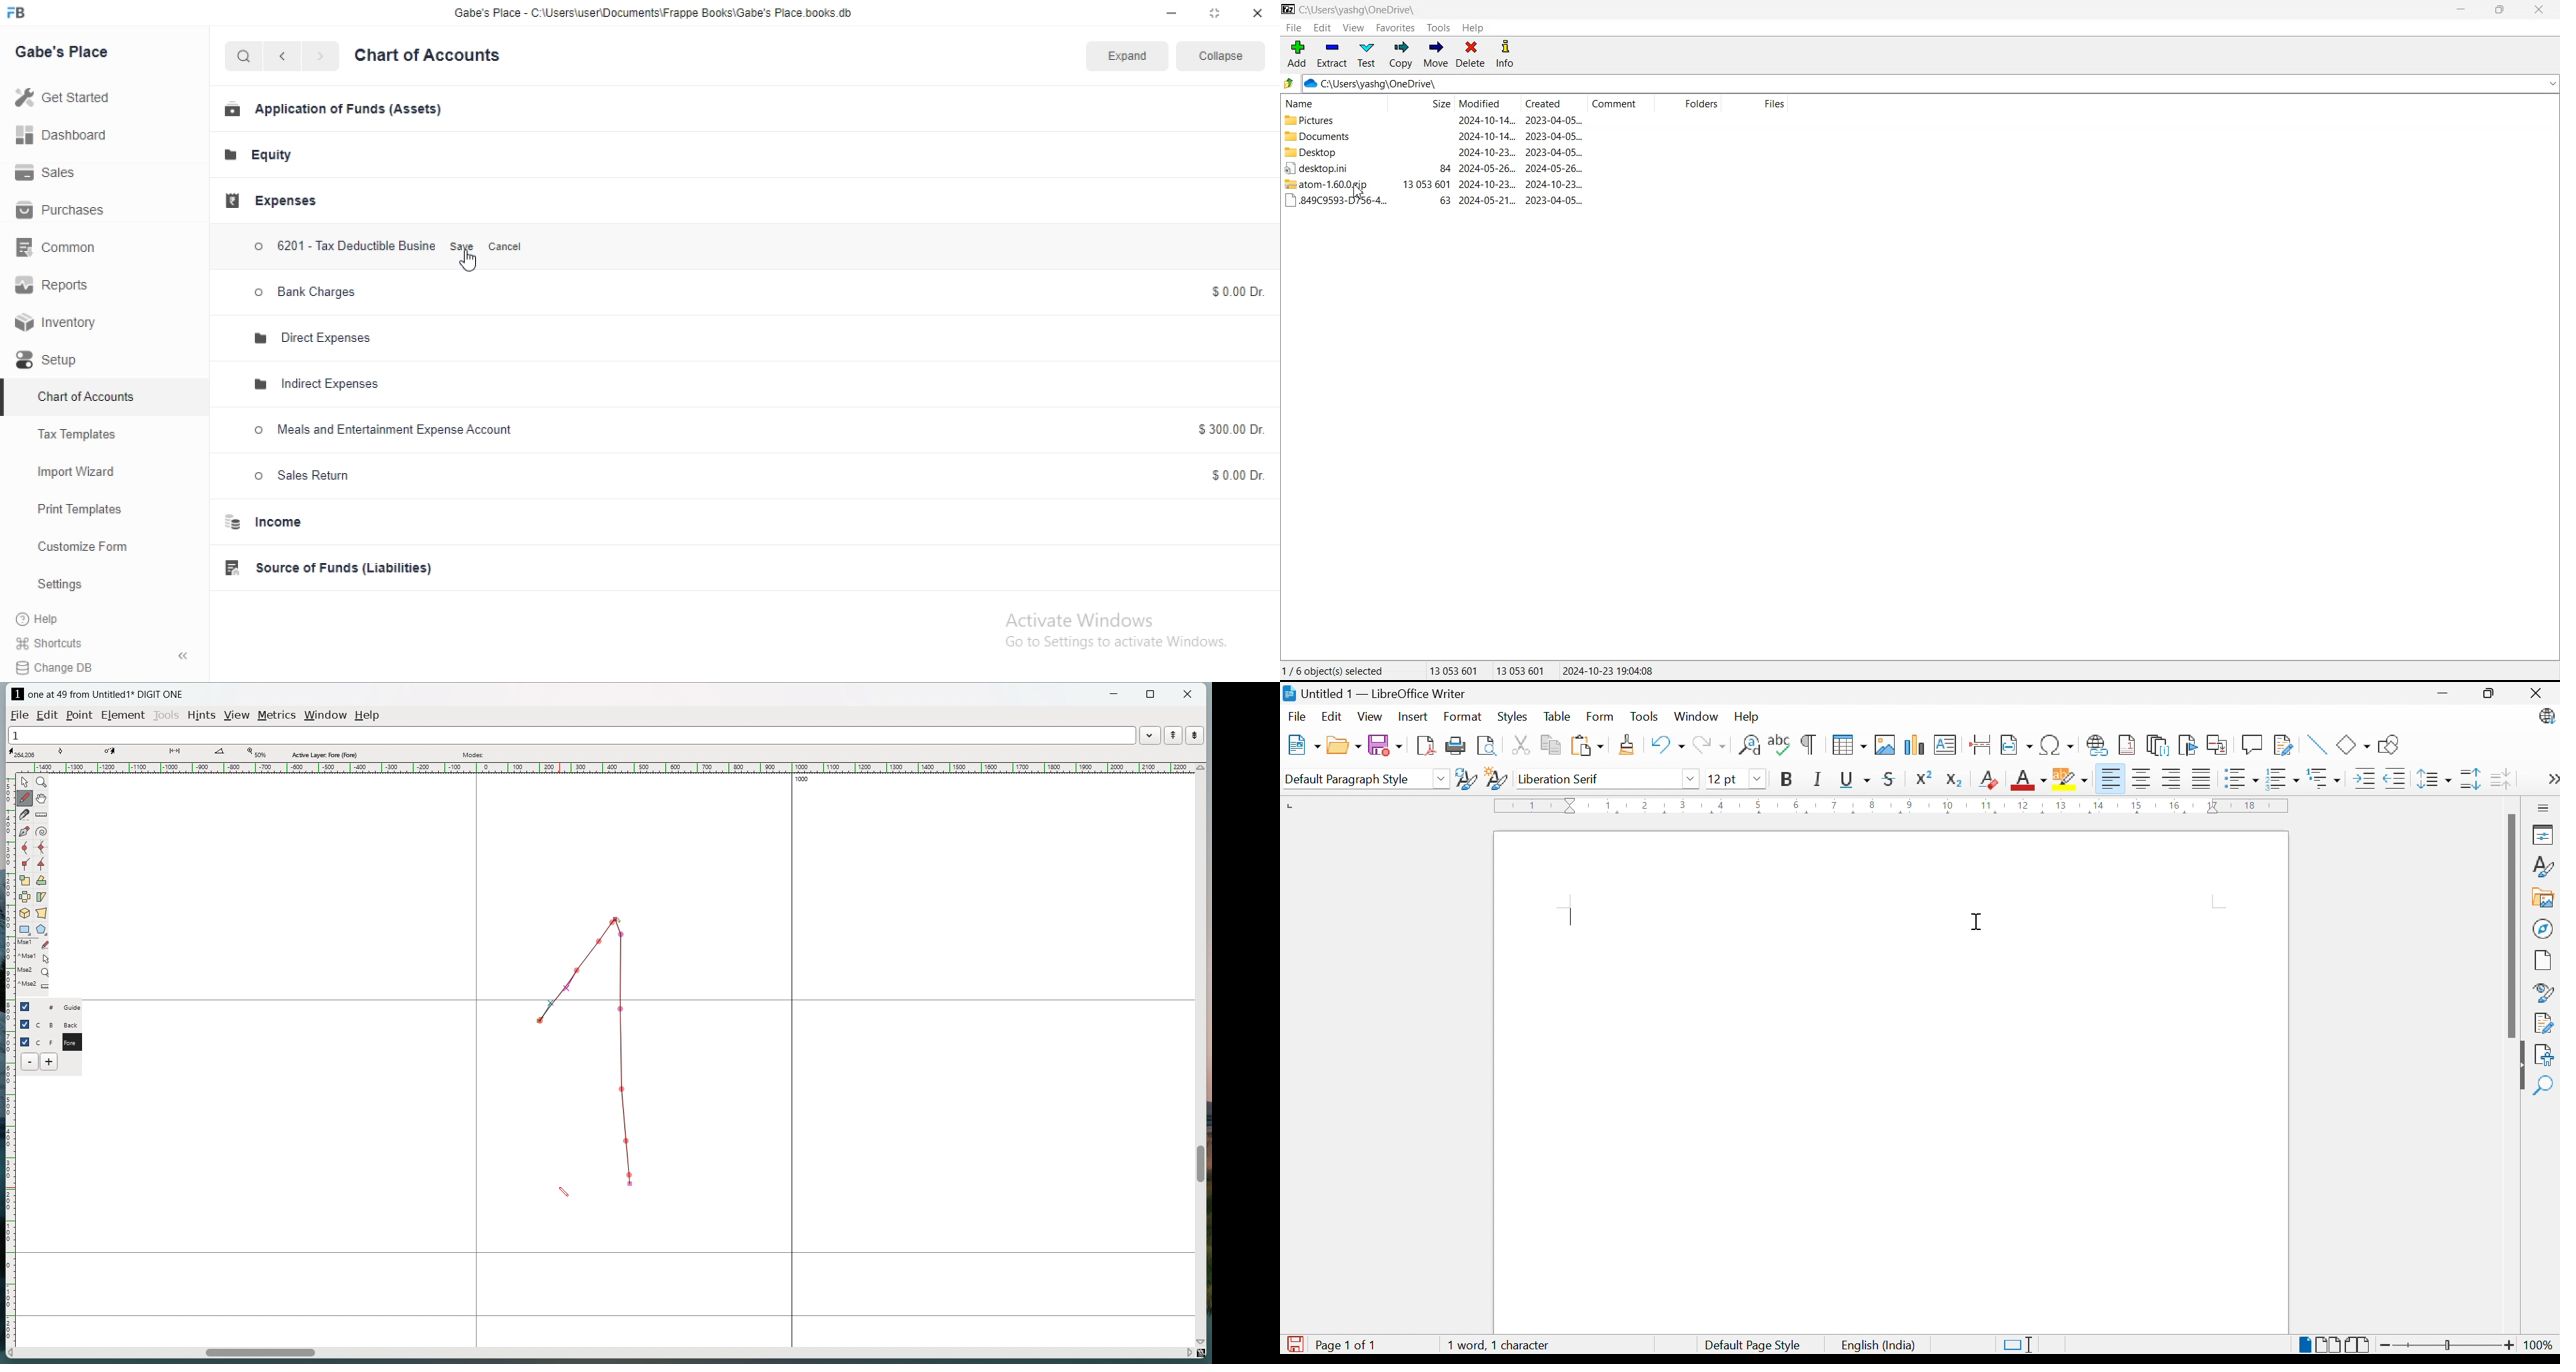 The width and height of the screenshot is (2576, 1372). I want to click on Save, so click(1386, 745).